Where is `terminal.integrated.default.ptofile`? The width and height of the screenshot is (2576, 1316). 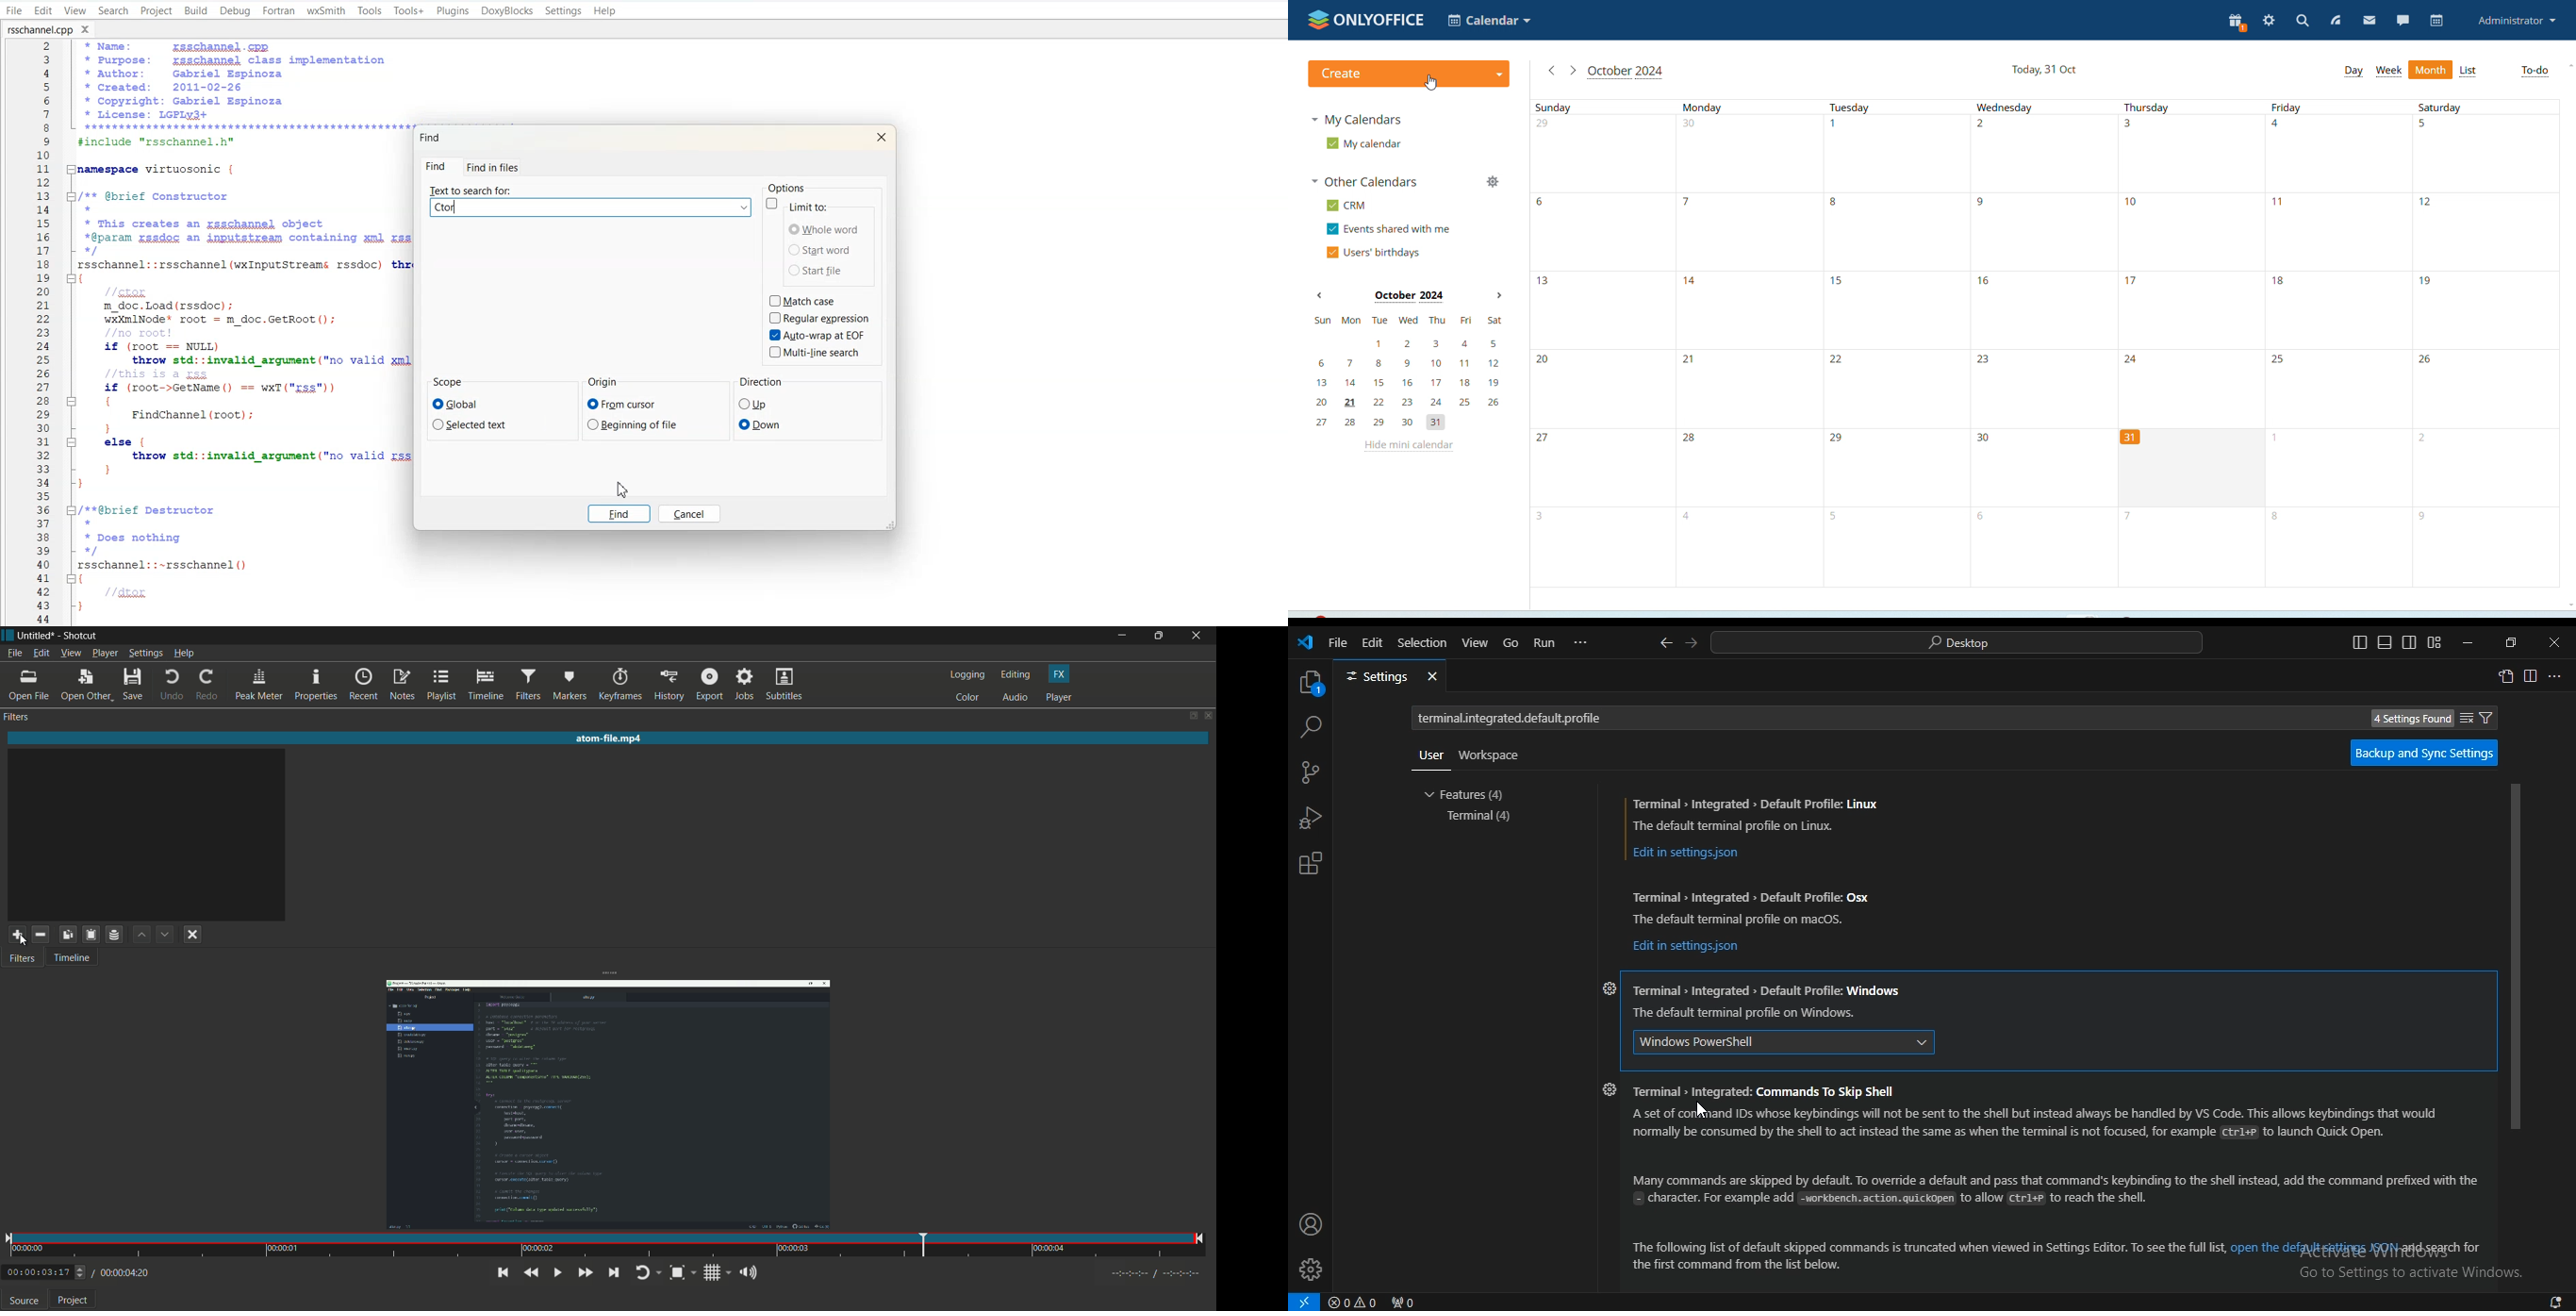
terminal.integrated.default.ptofile is located at coordinates (1511, 718).